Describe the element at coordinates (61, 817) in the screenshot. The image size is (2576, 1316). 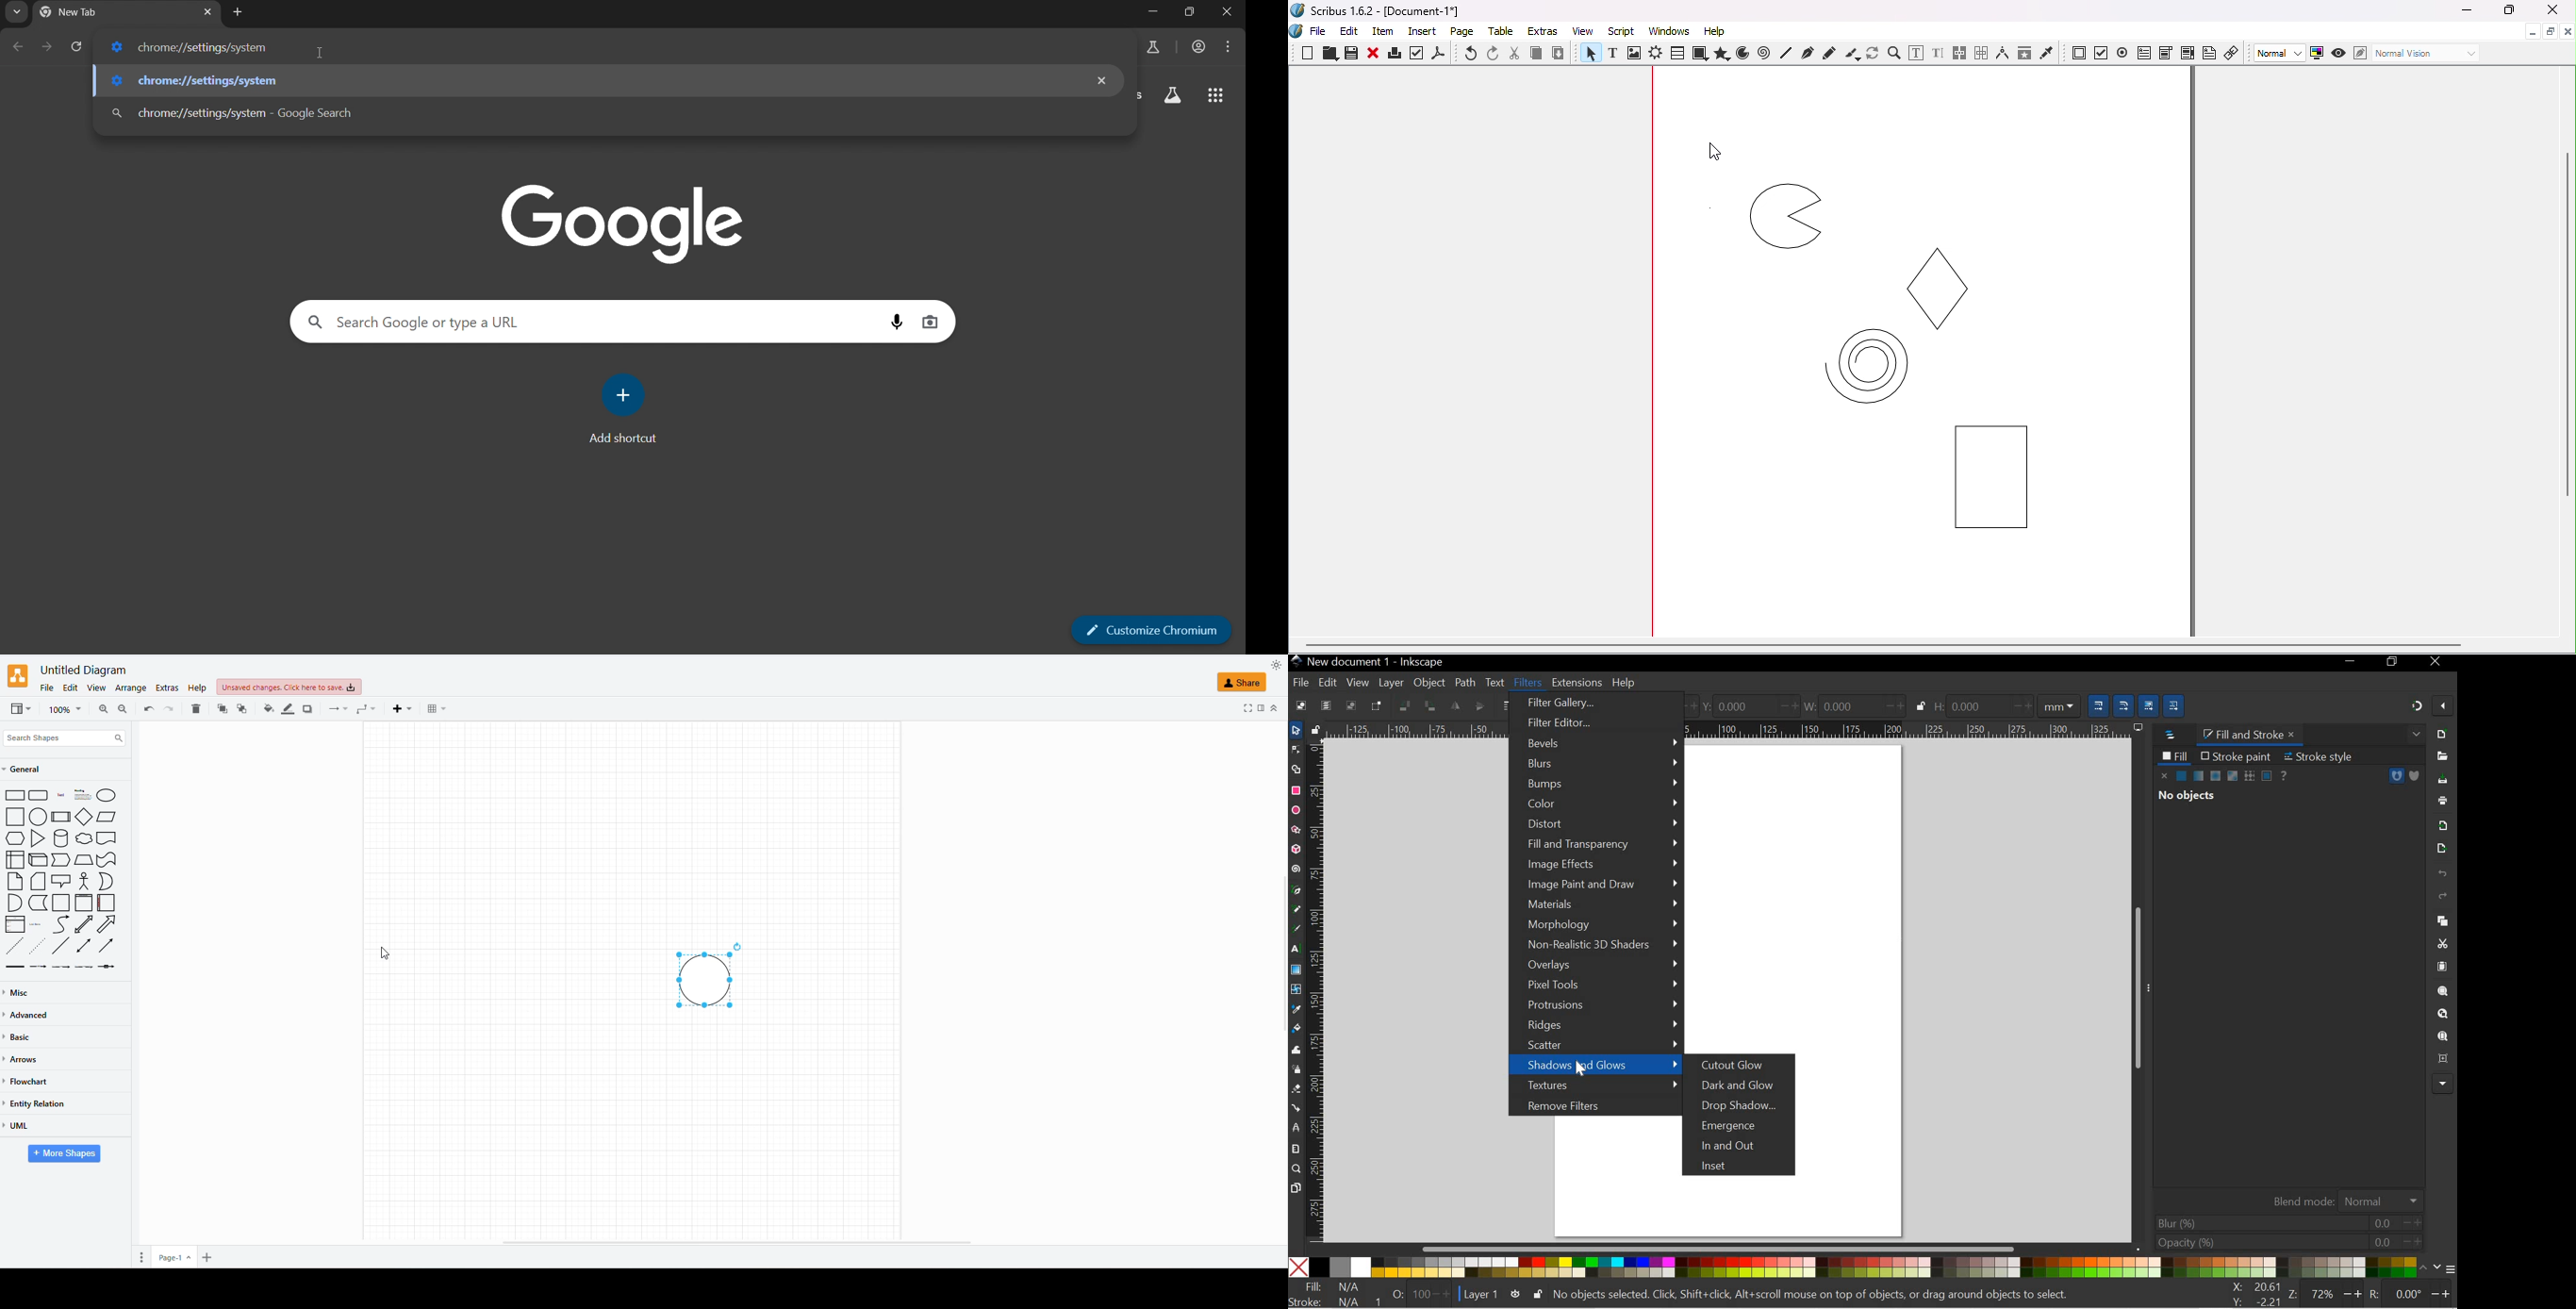
I see `PROCESS` at that location.